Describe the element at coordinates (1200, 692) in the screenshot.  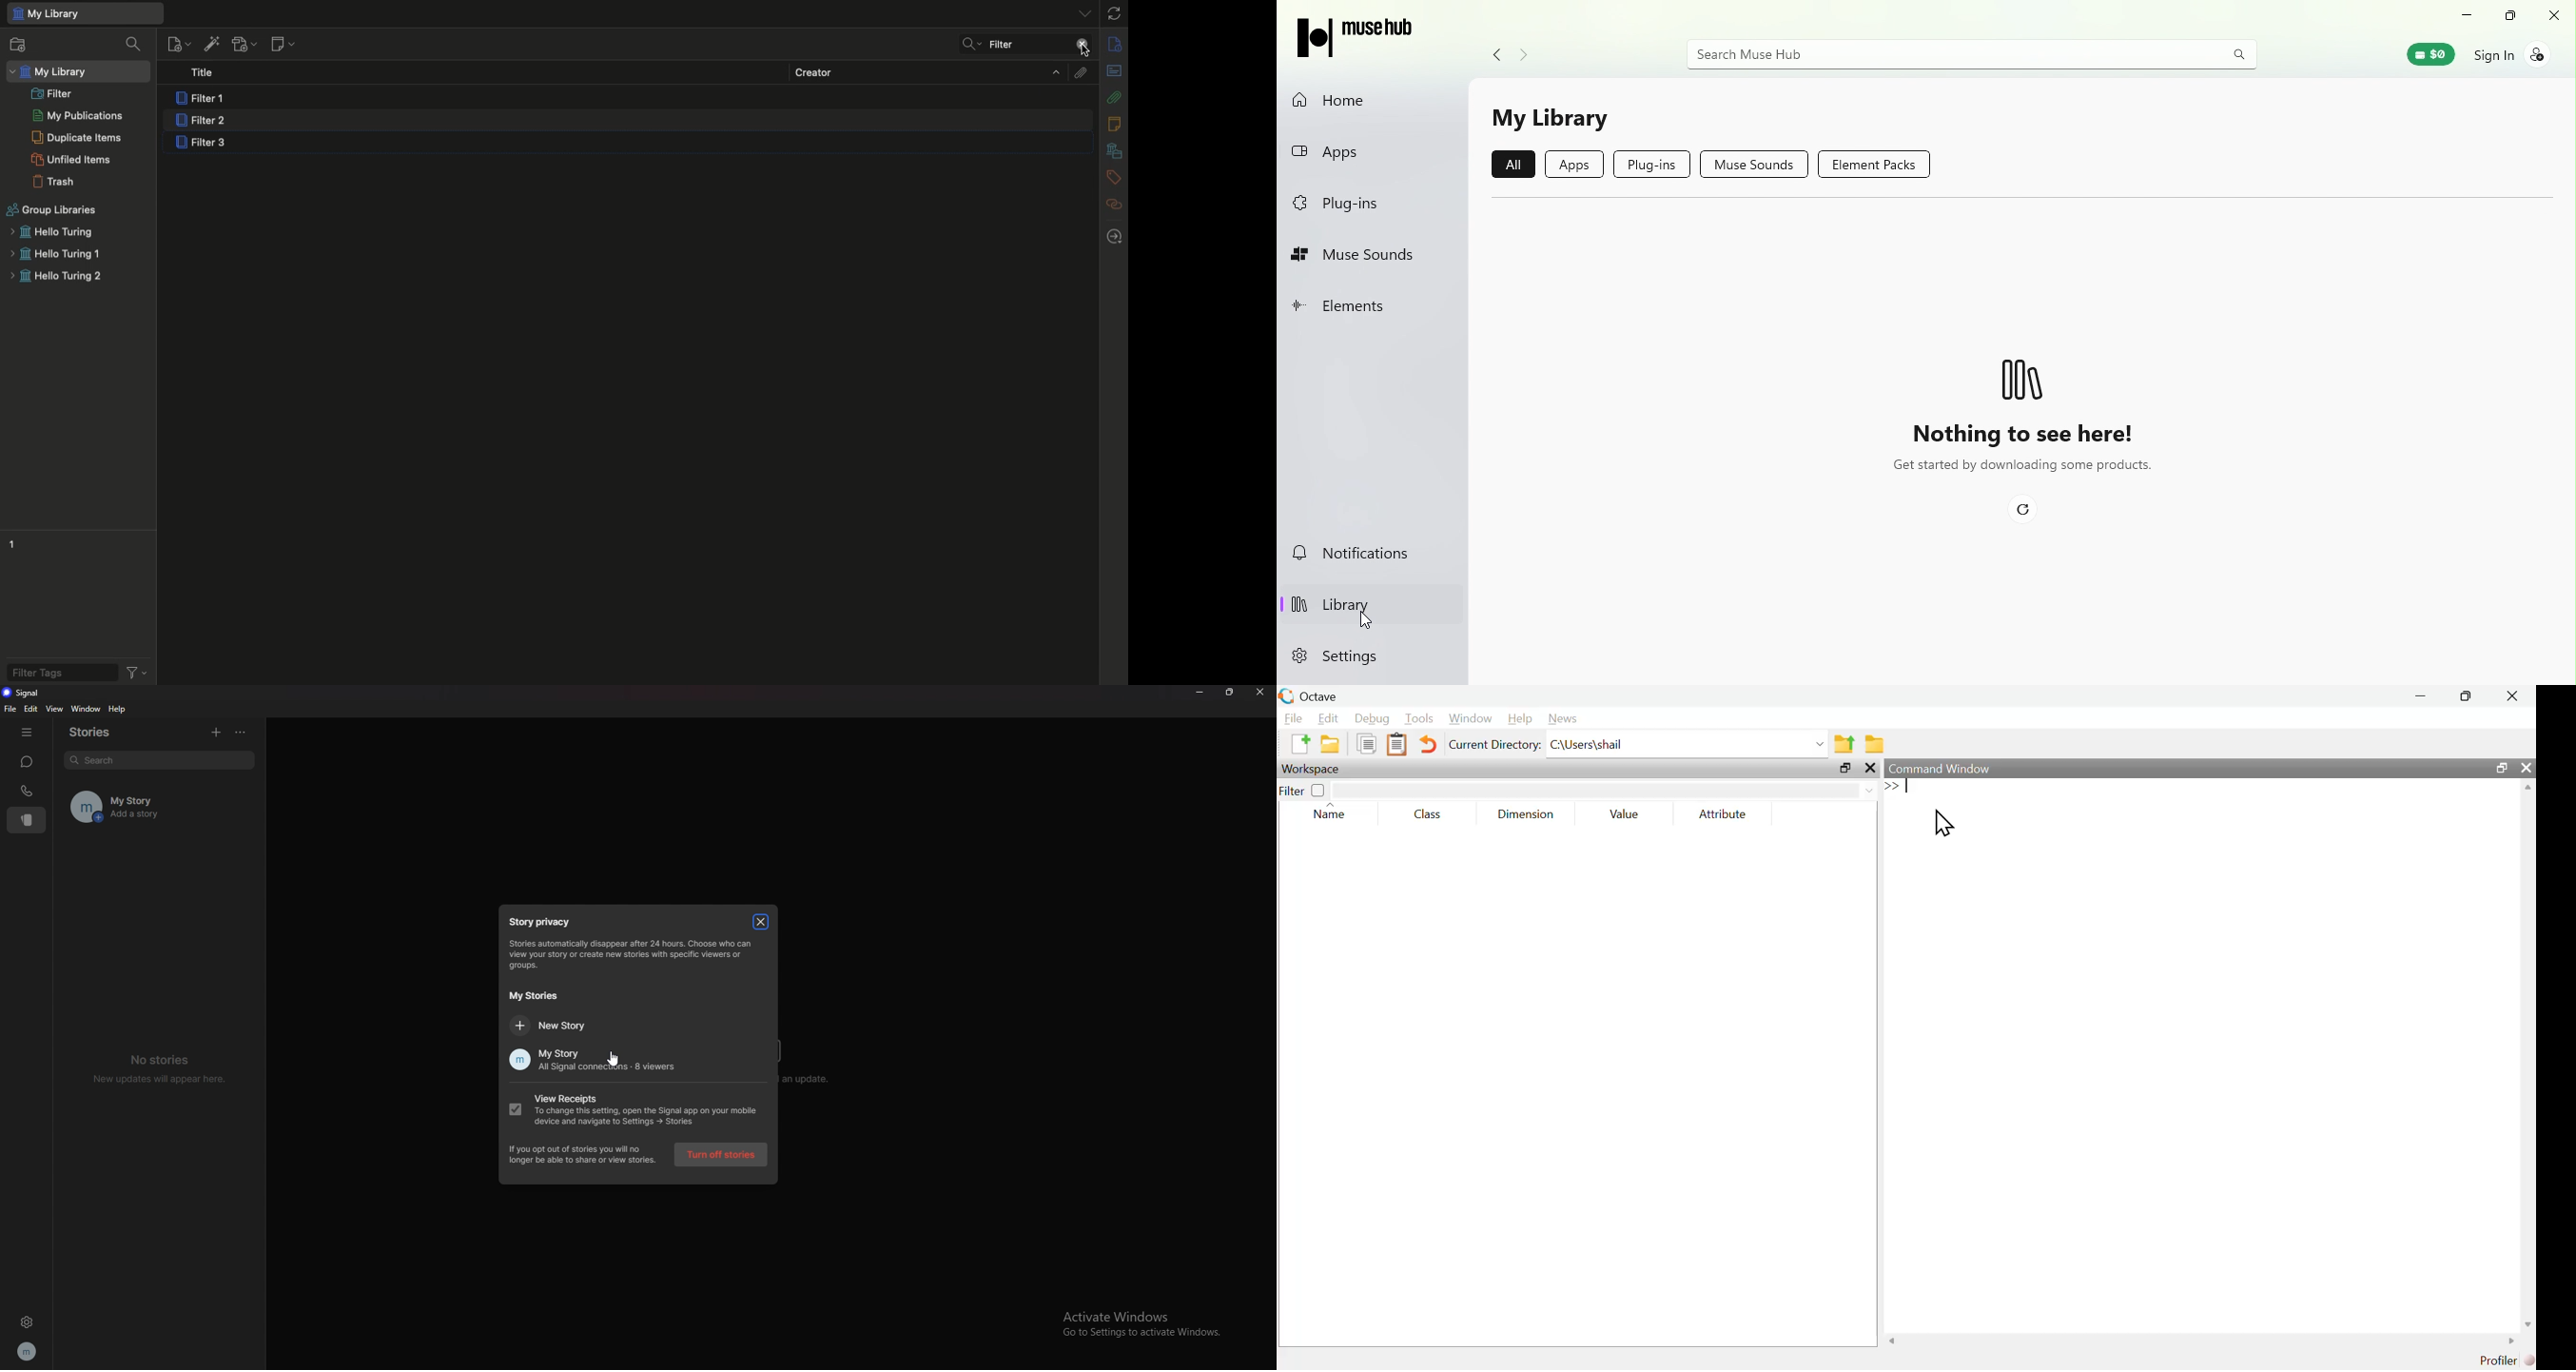
I see `minimize` at that location.